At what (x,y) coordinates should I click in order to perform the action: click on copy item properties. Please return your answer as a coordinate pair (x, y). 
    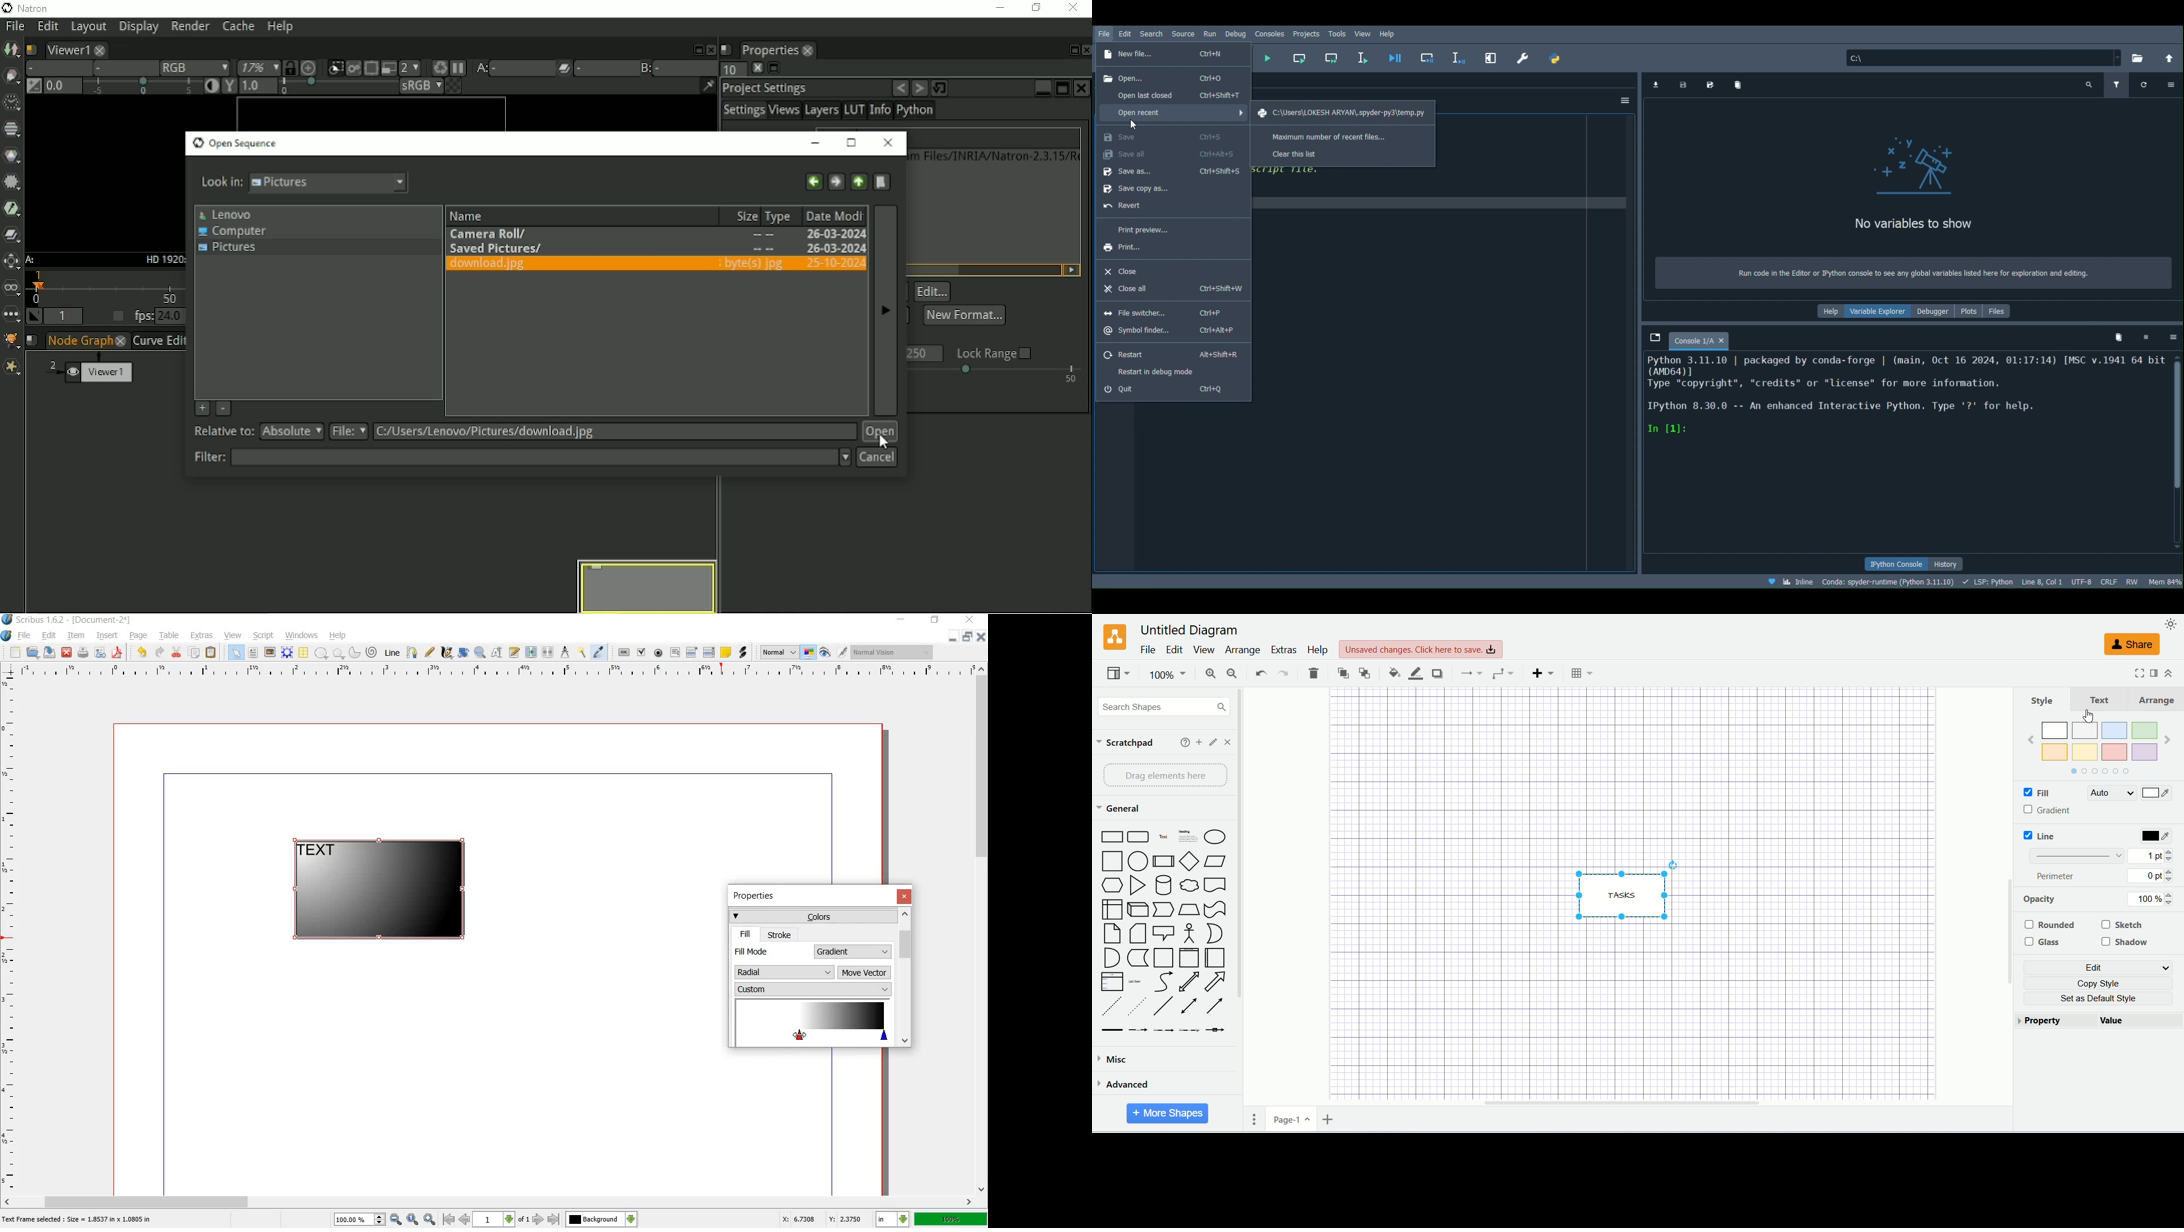
    Looking at the image, I should click on (583, 652).